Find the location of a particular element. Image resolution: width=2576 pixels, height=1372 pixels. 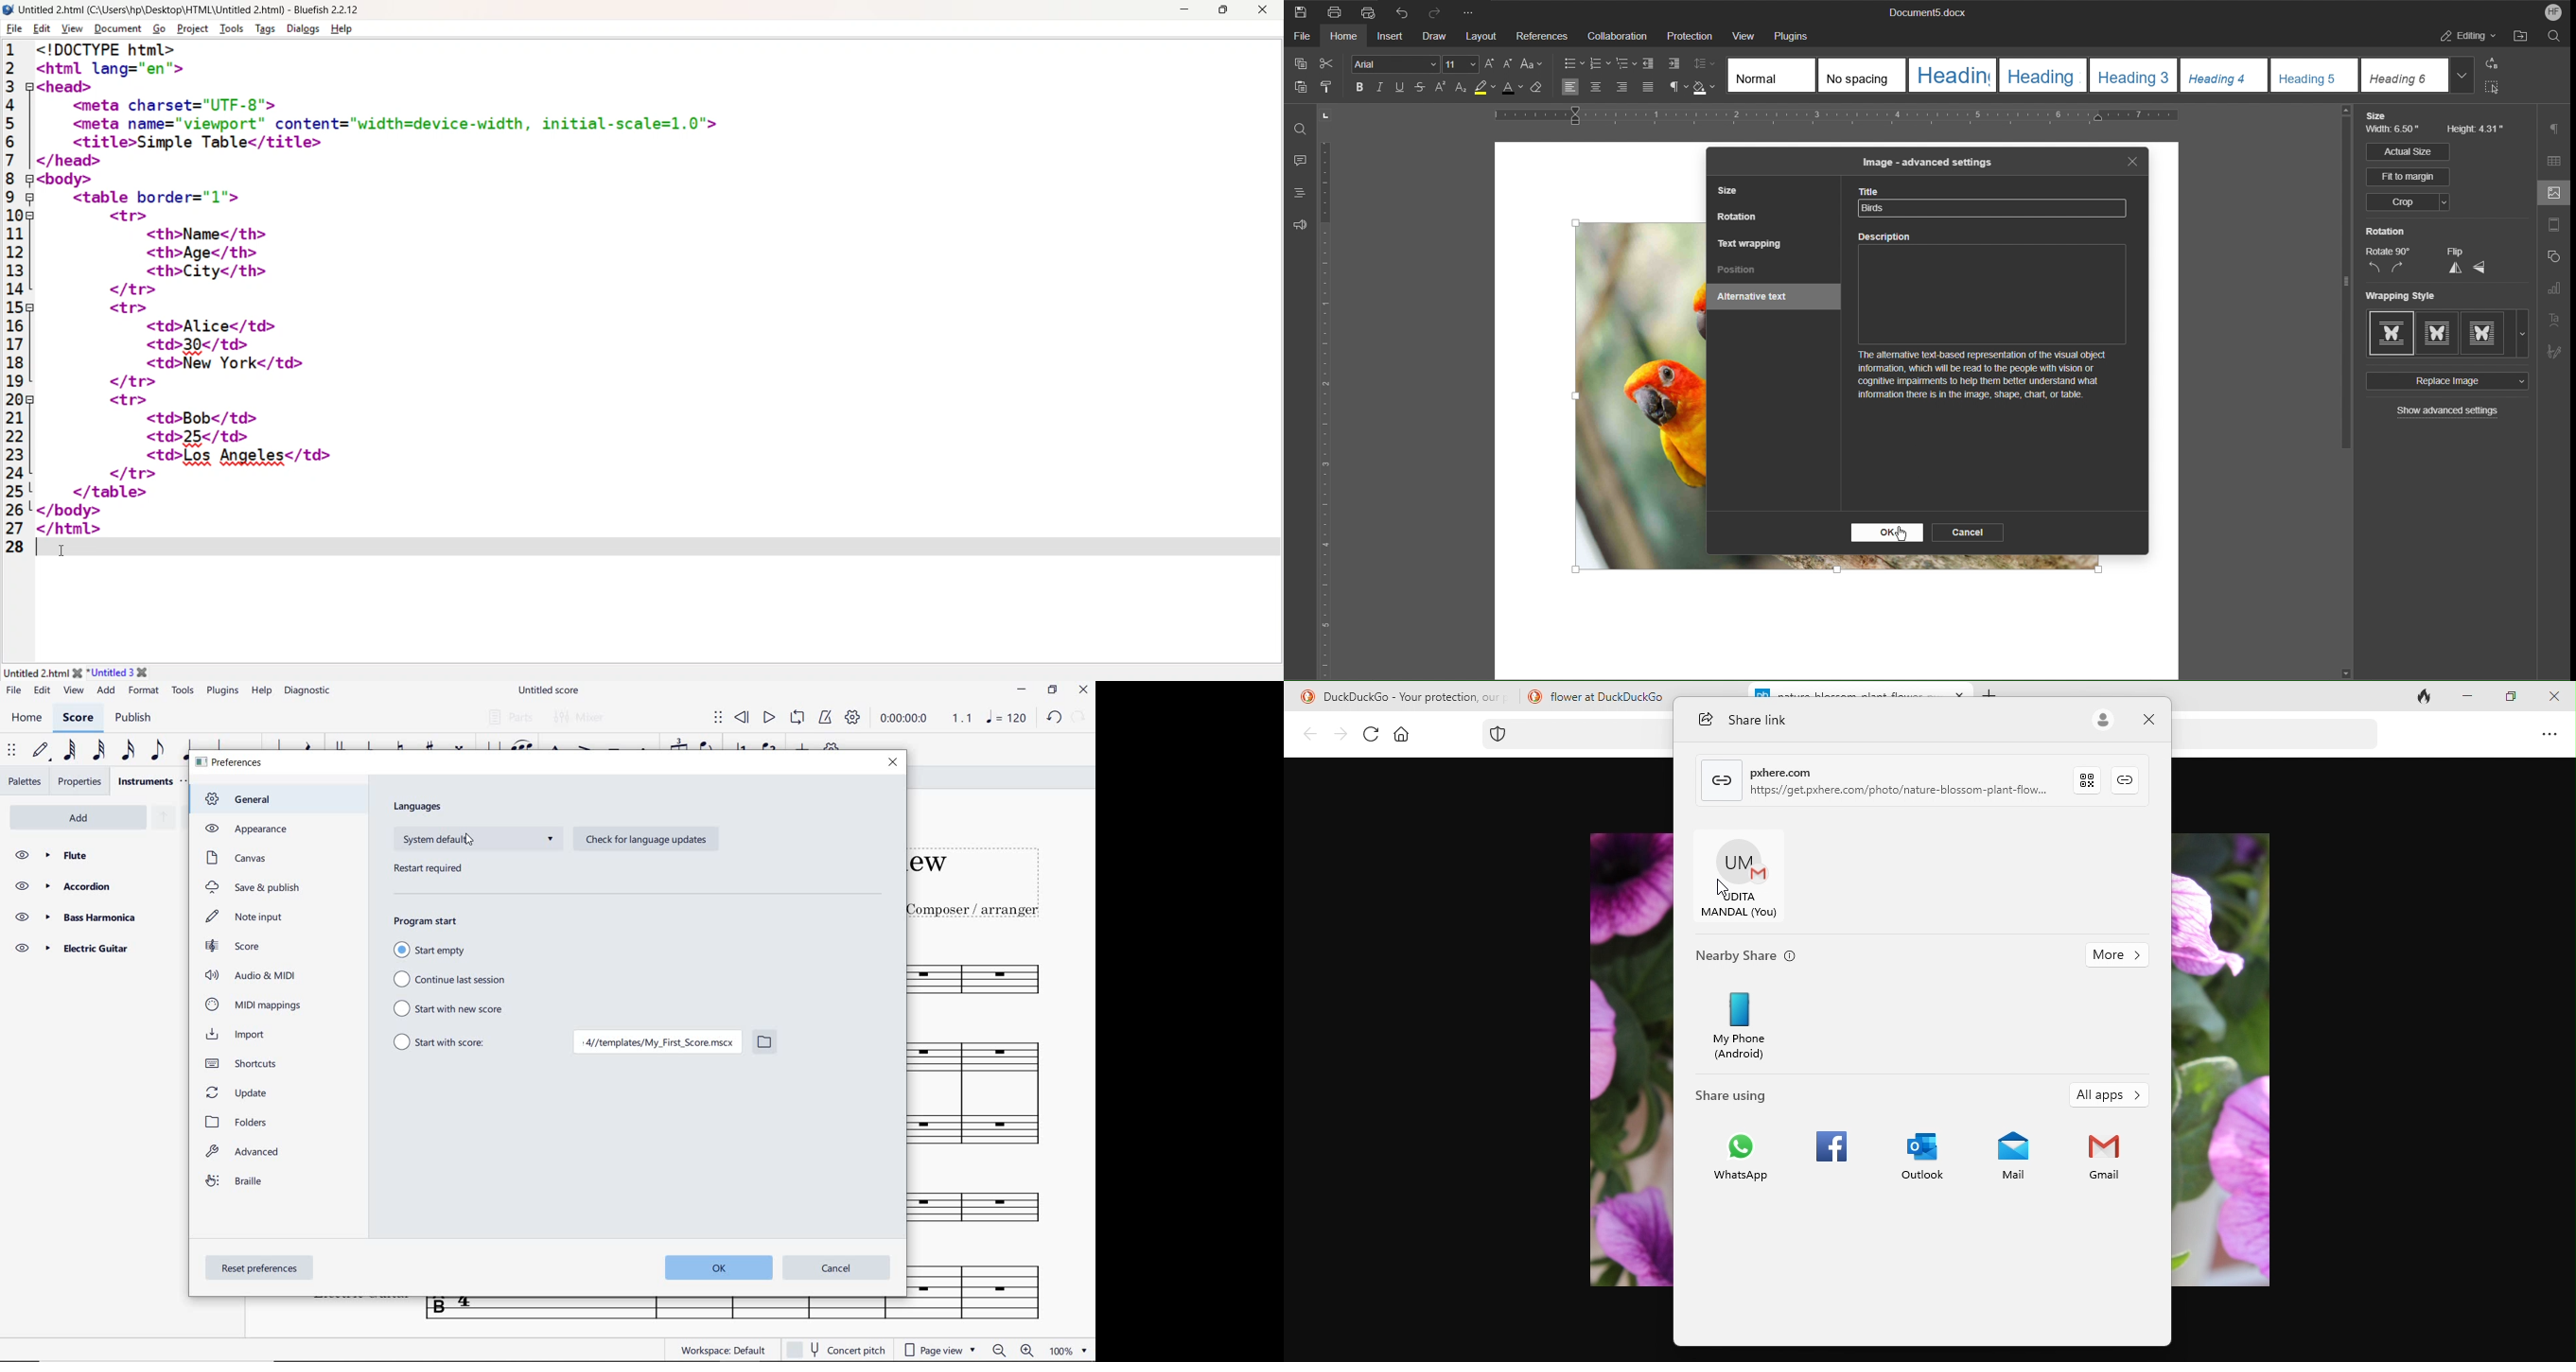

File is located at coordinates (1298, 38).